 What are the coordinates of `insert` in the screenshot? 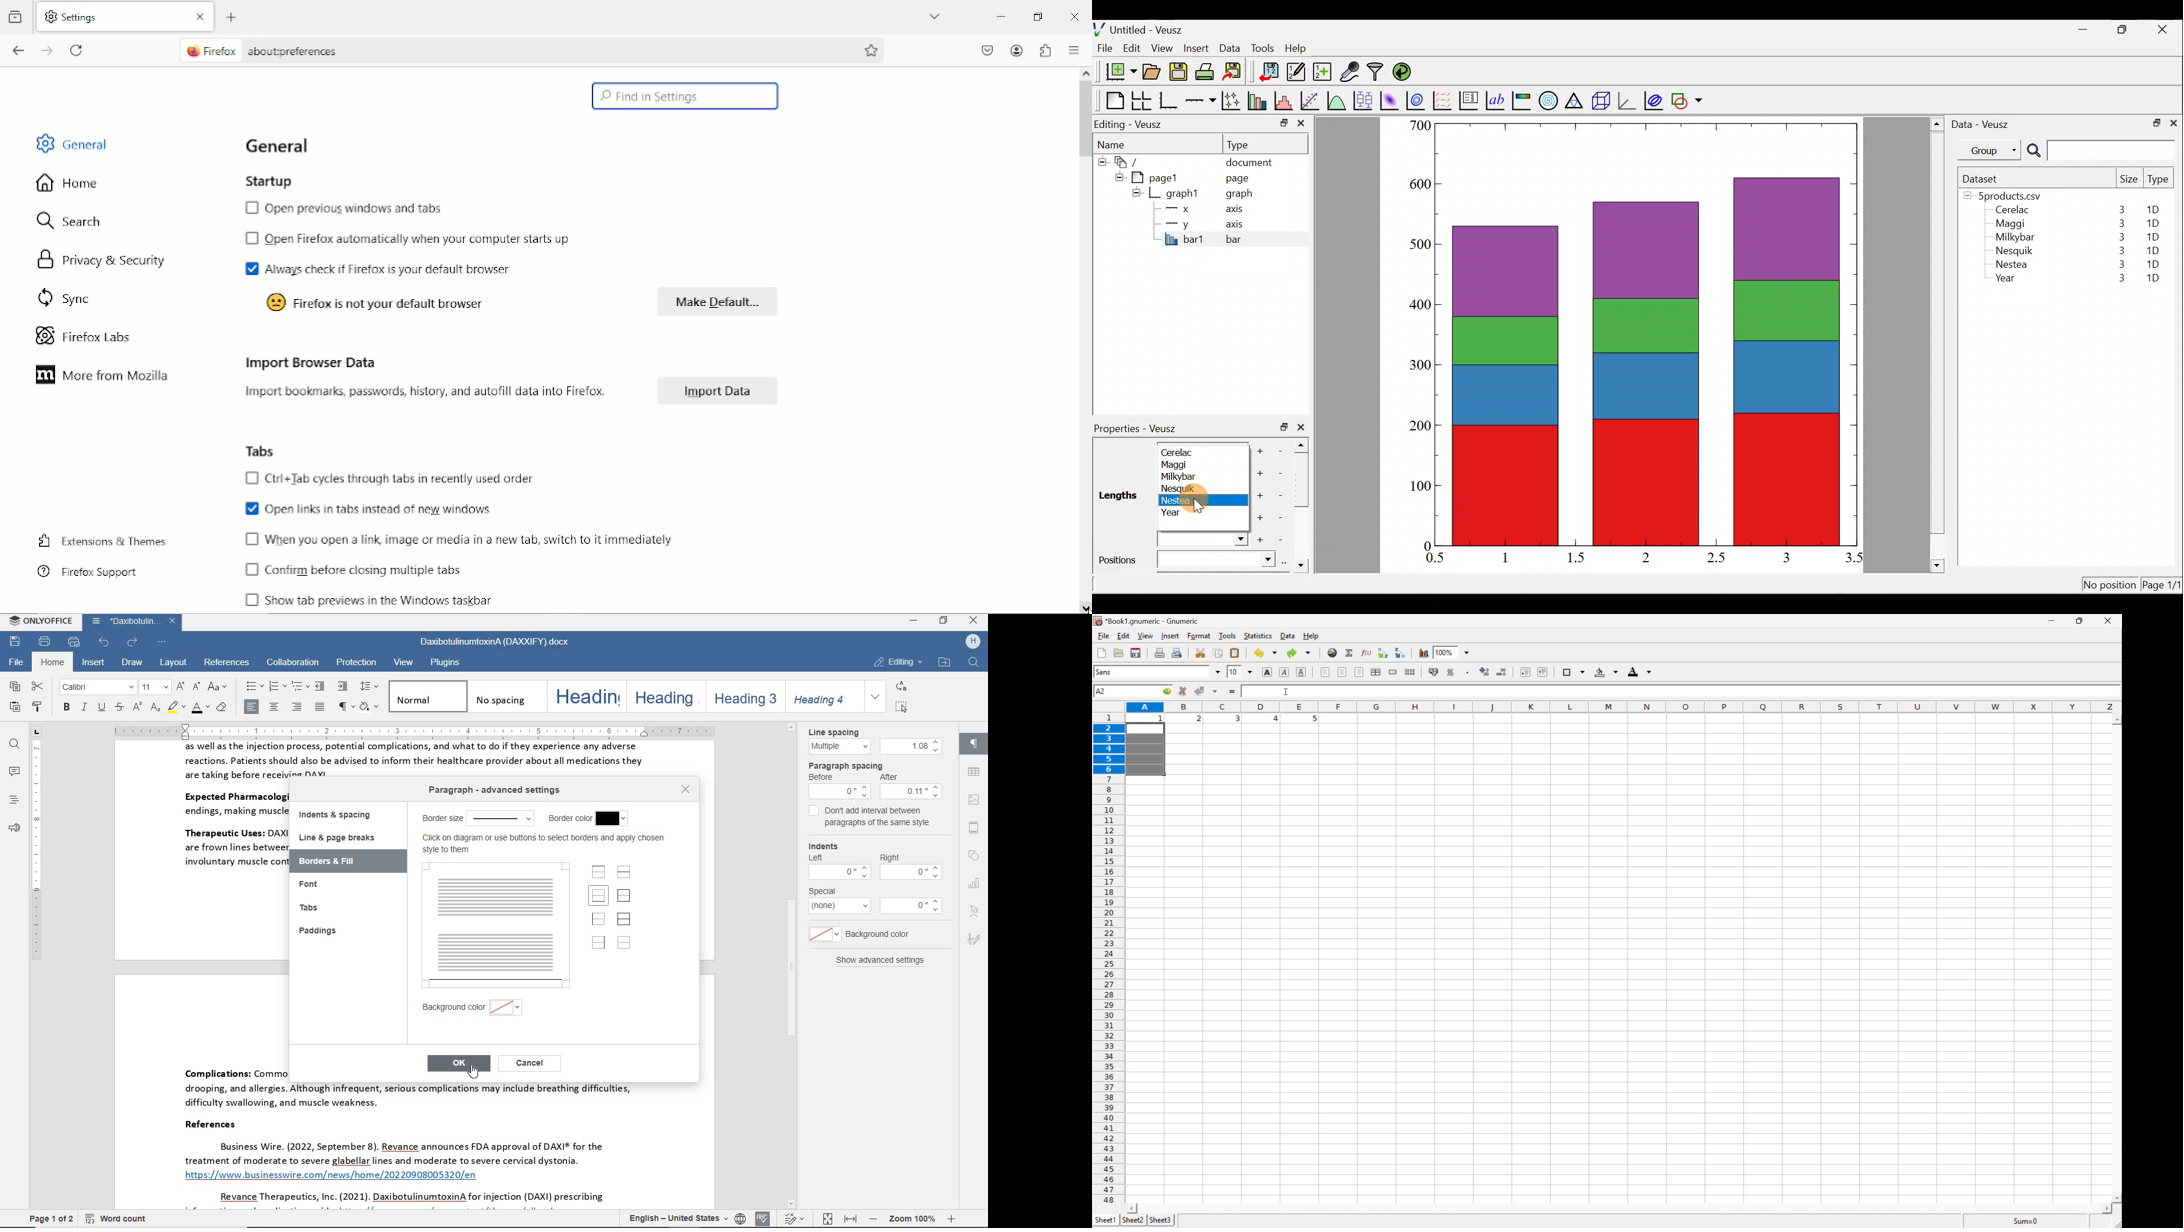 It's located at (95, 663).